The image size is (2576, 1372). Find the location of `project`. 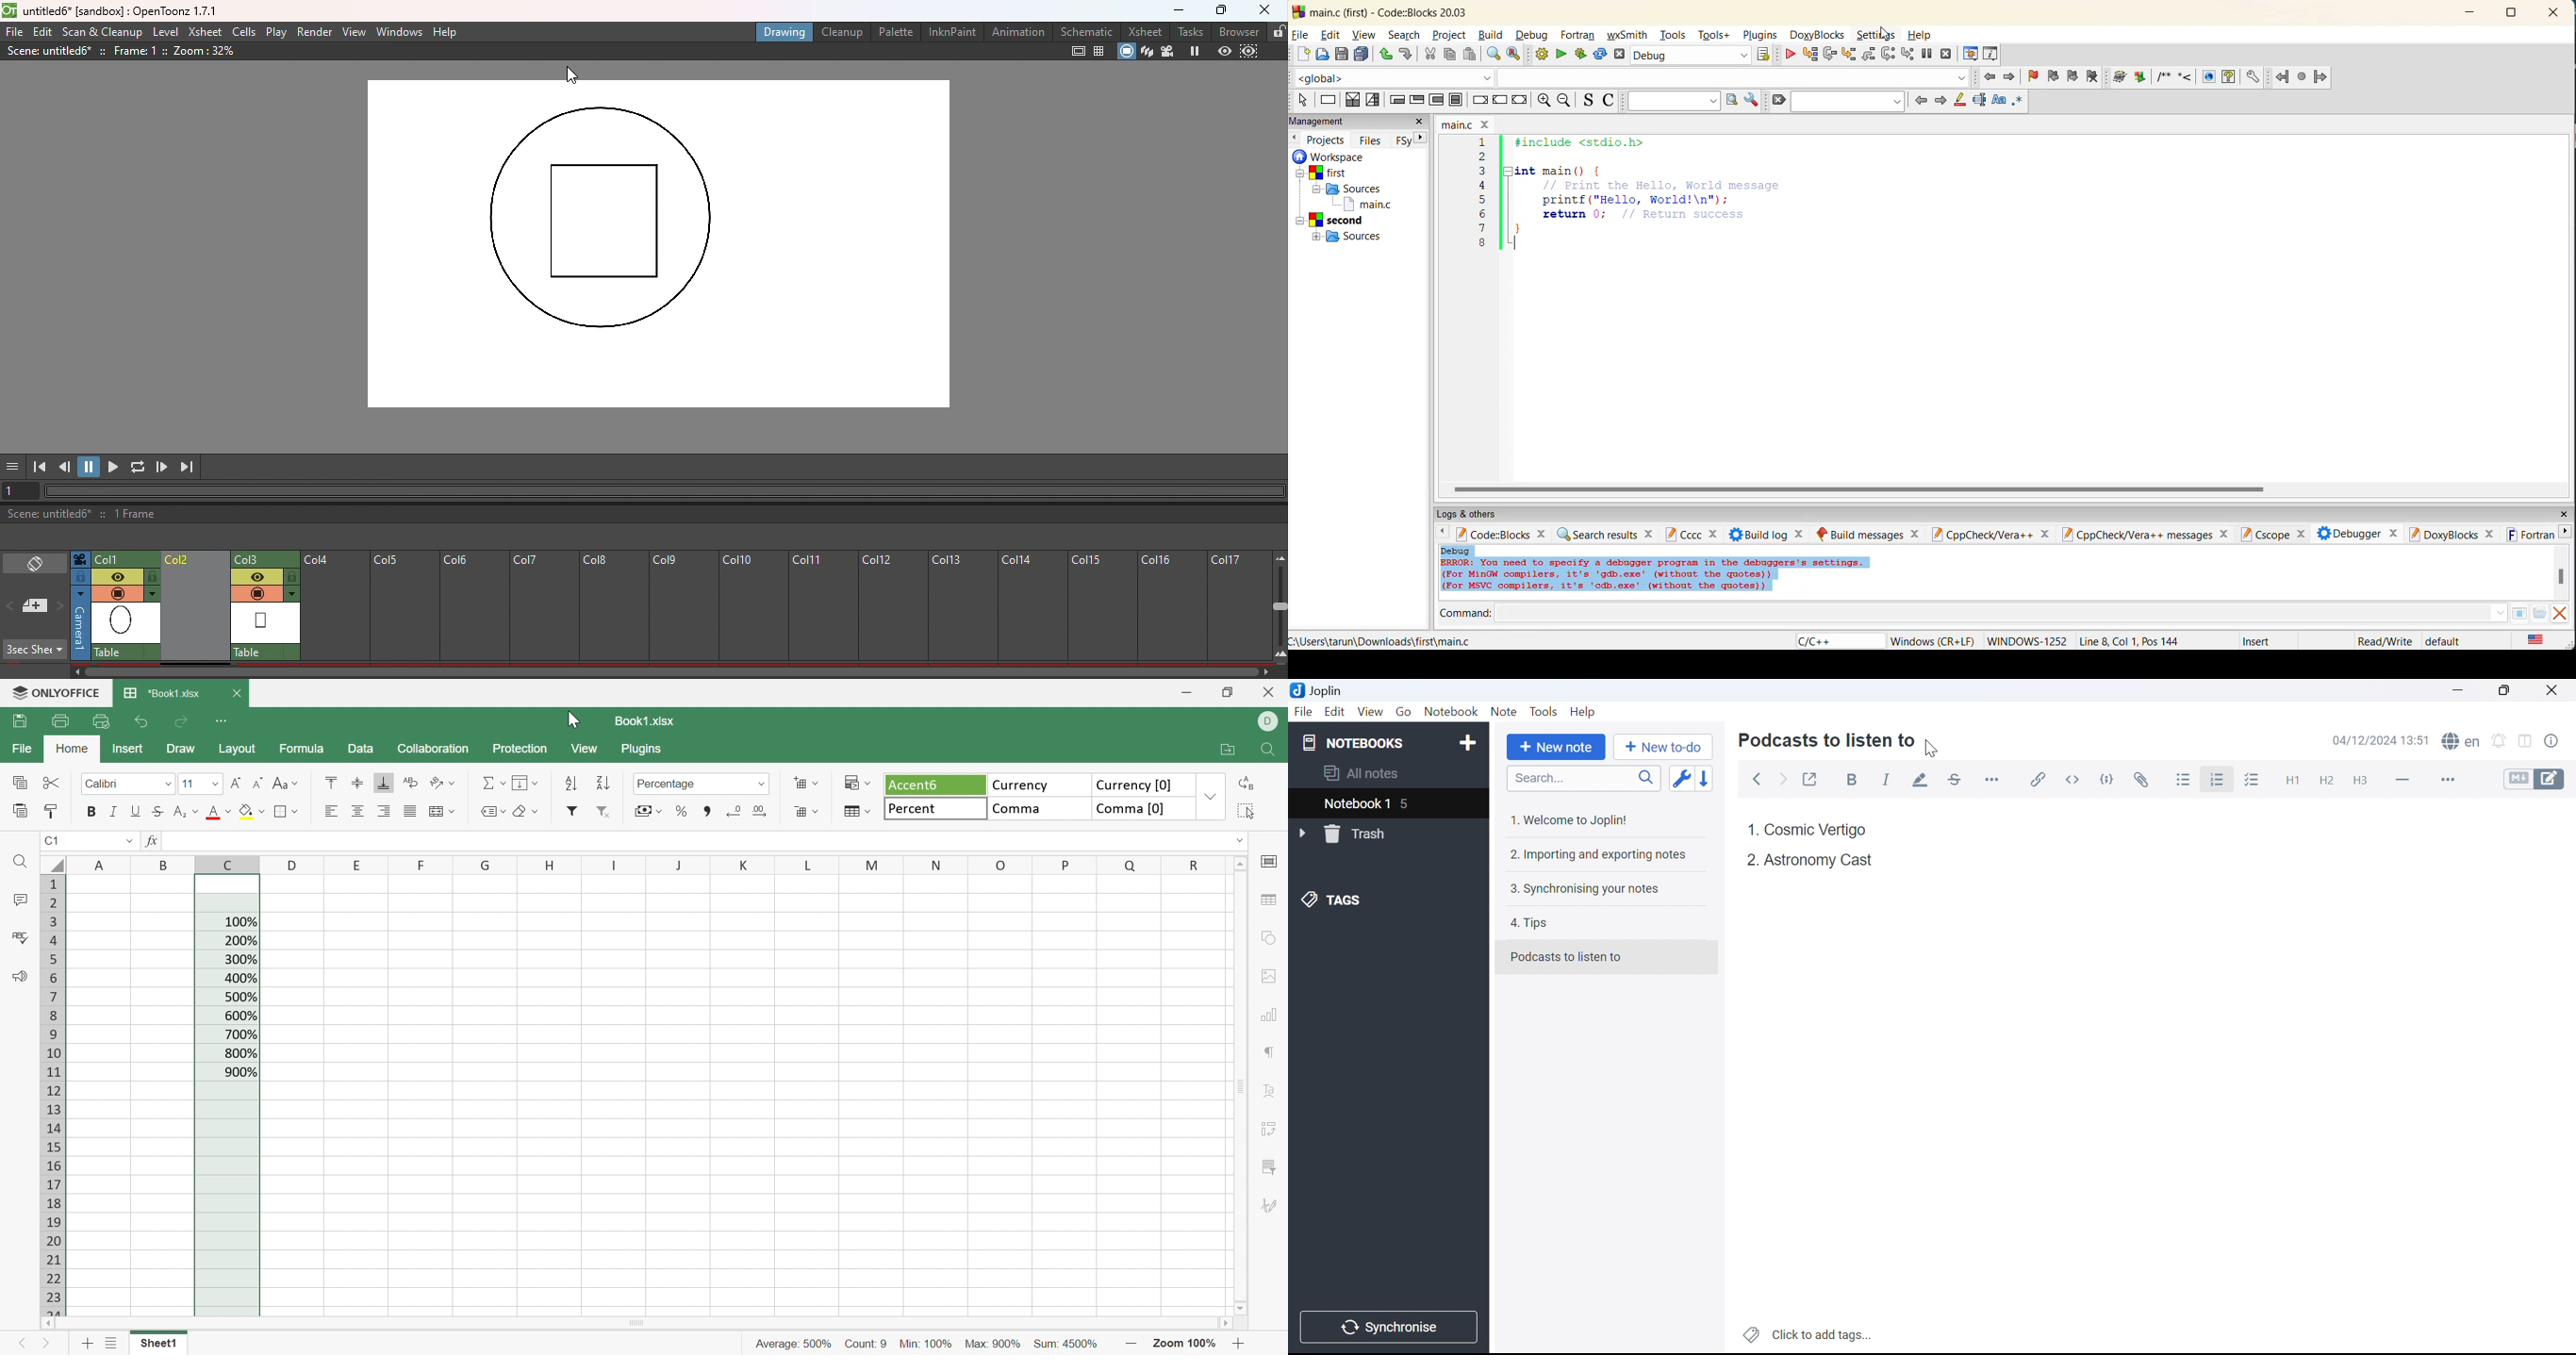

project is located at coordinates (1450, 36).